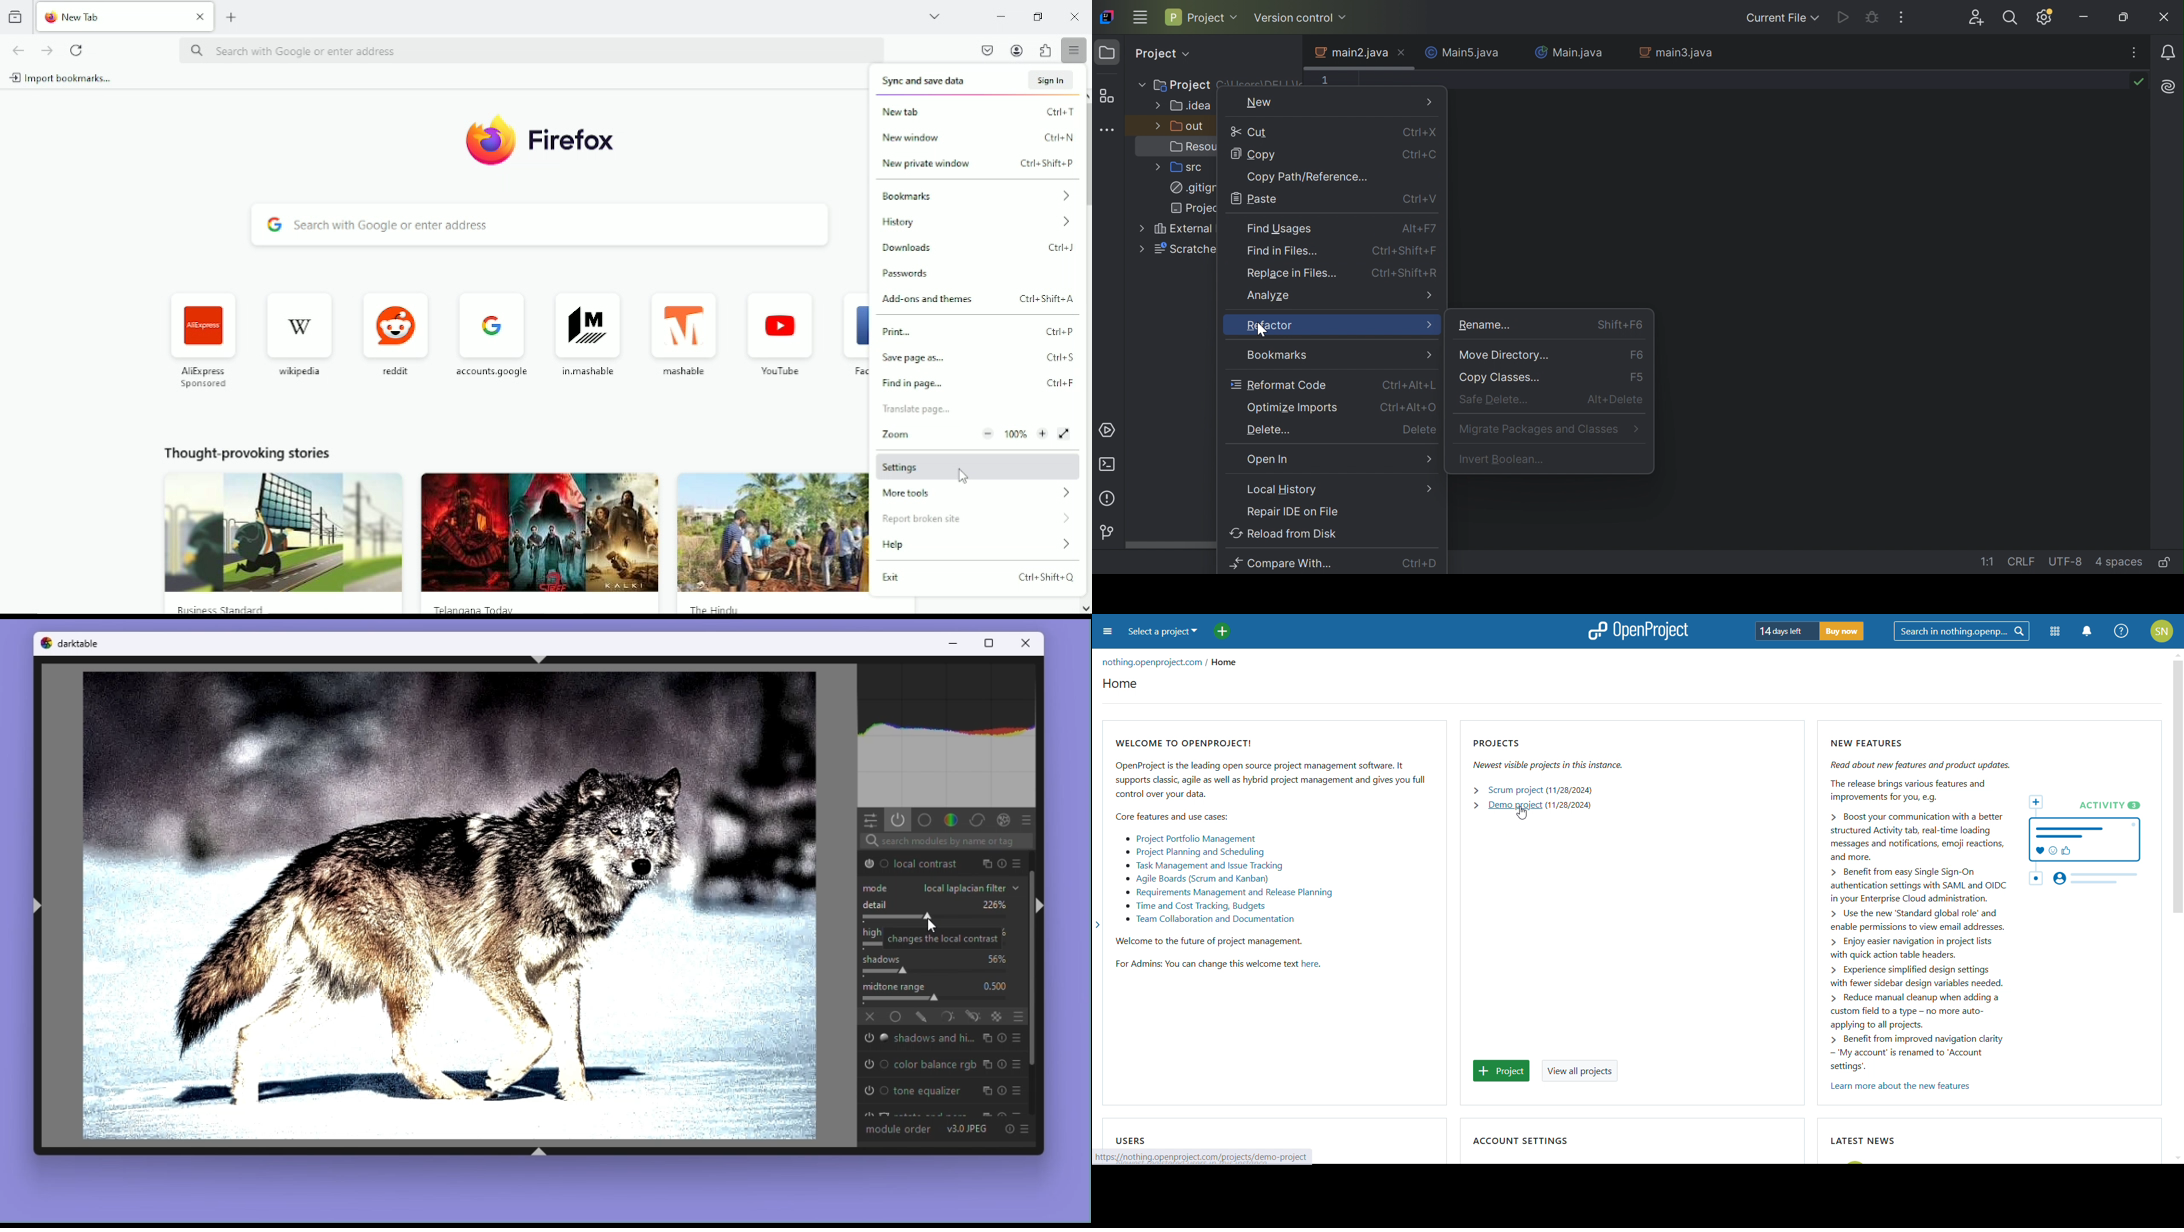 The height and width of the screenshot is (1232, 2184). I want to click on color balance rgb, so click(935, 1063).